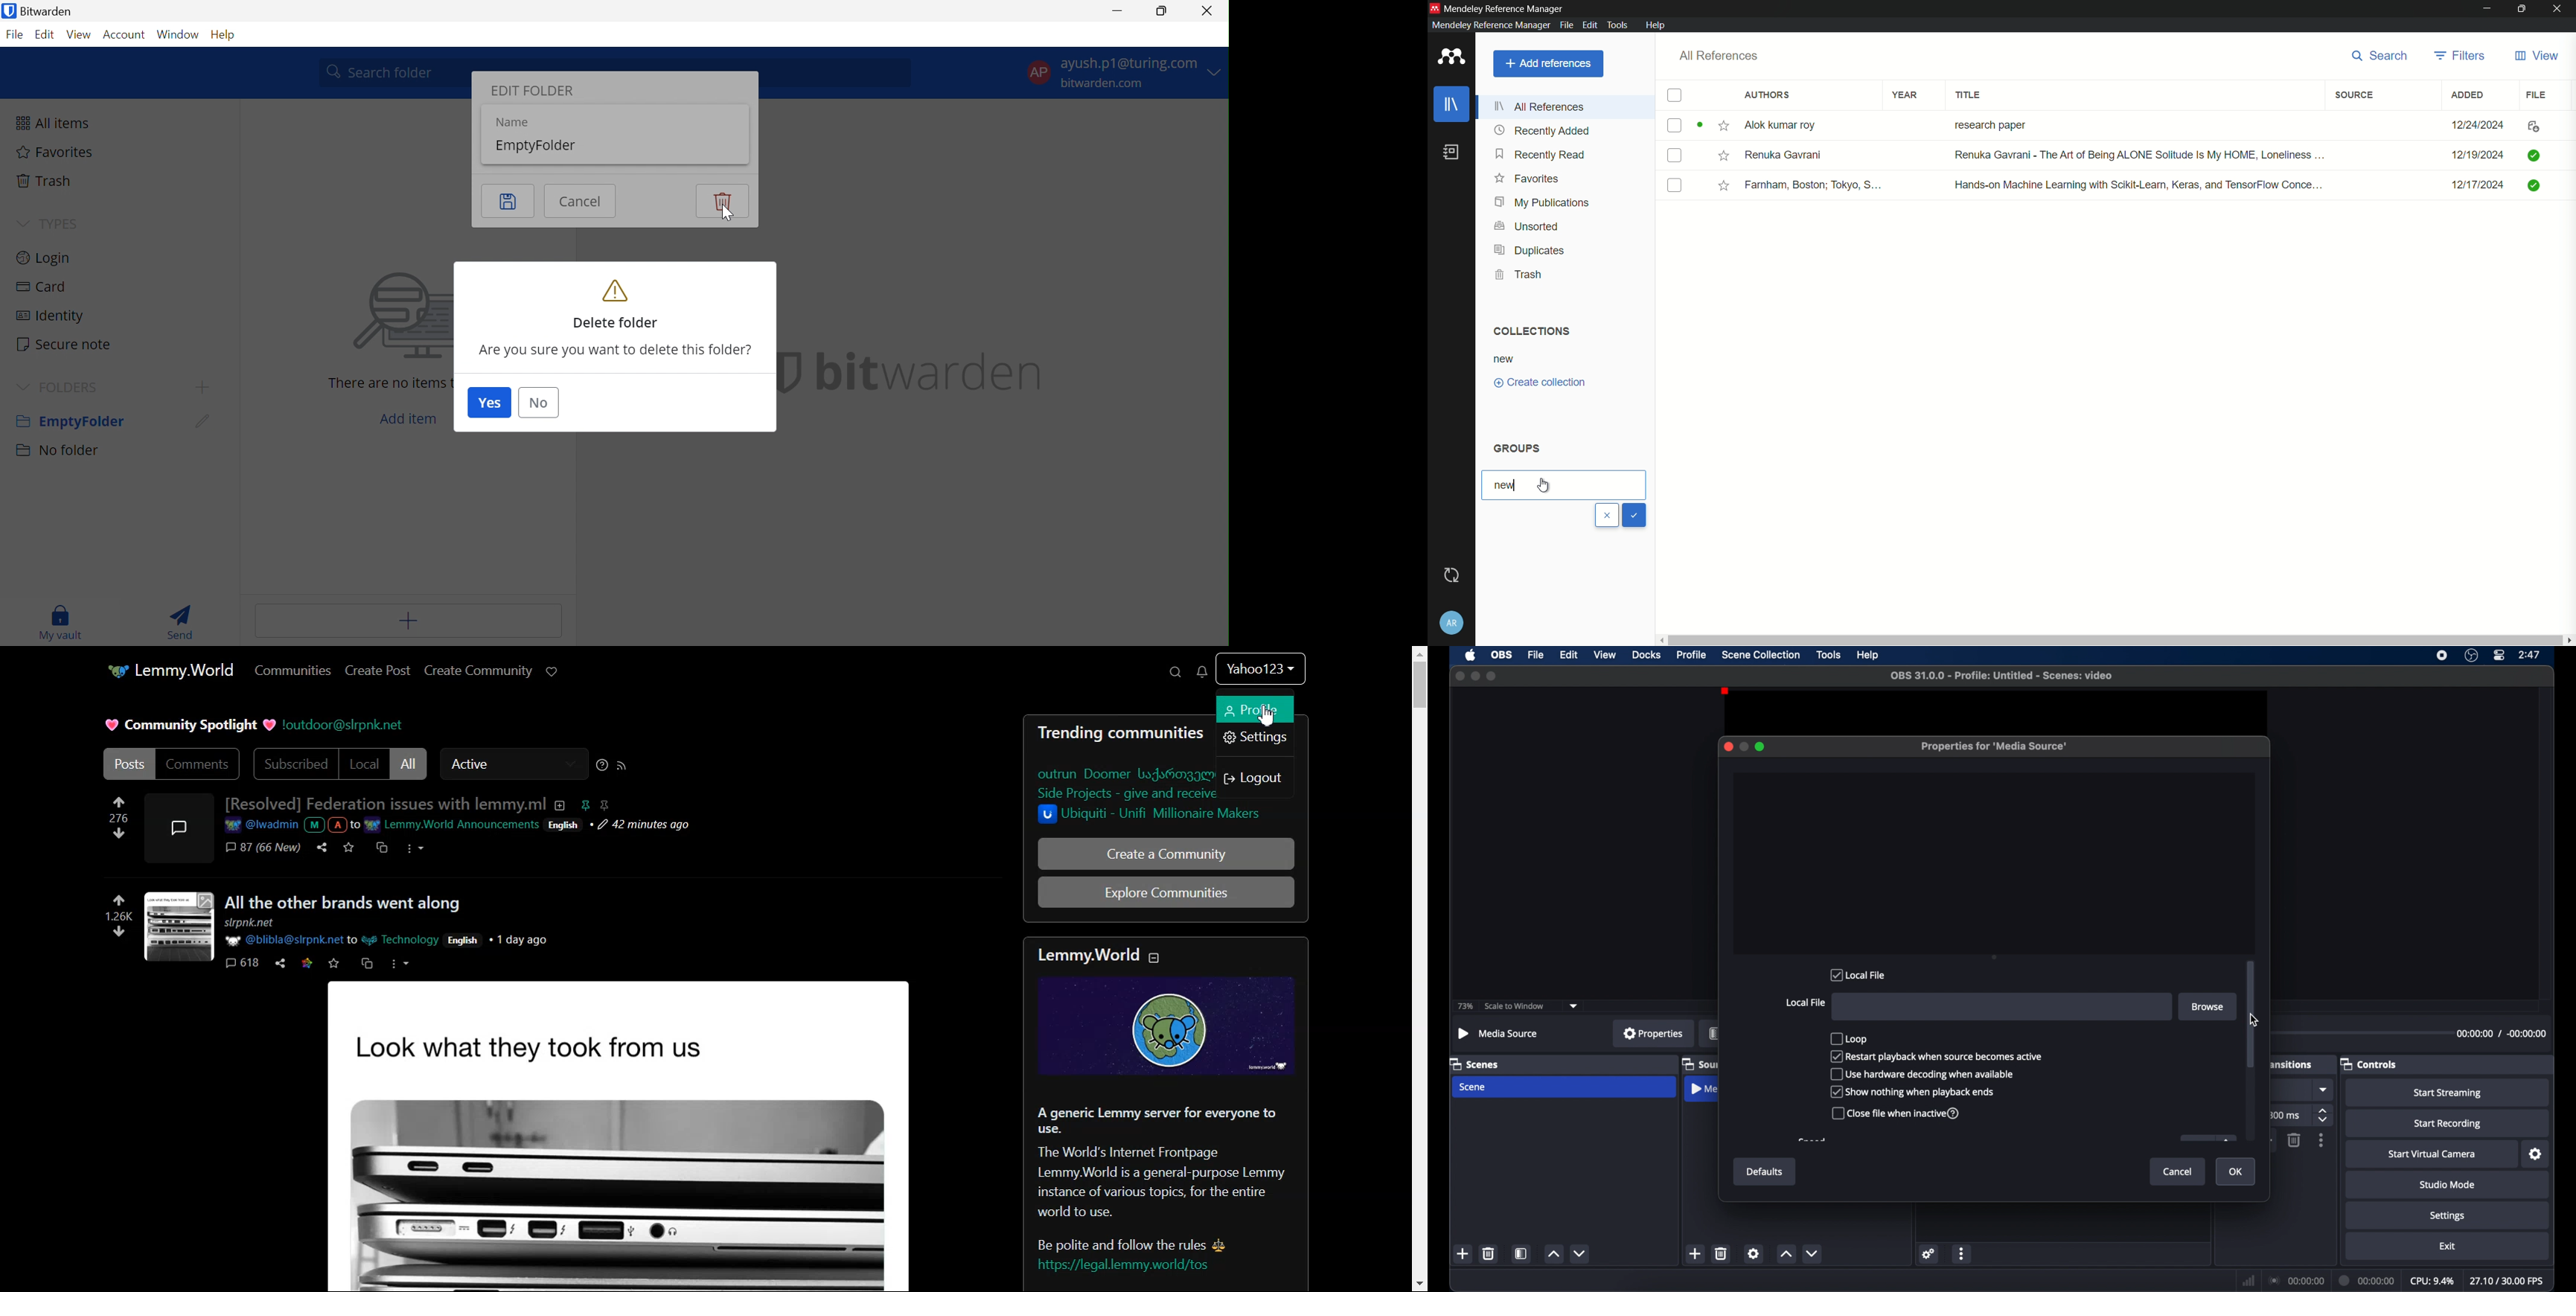 Image resolution: width=2576 pixels, height=1316 pixels. What do you see at coordinates (2447, 1217) in the screenshot?
I see `settings` at bounding box center [2447, 1217].